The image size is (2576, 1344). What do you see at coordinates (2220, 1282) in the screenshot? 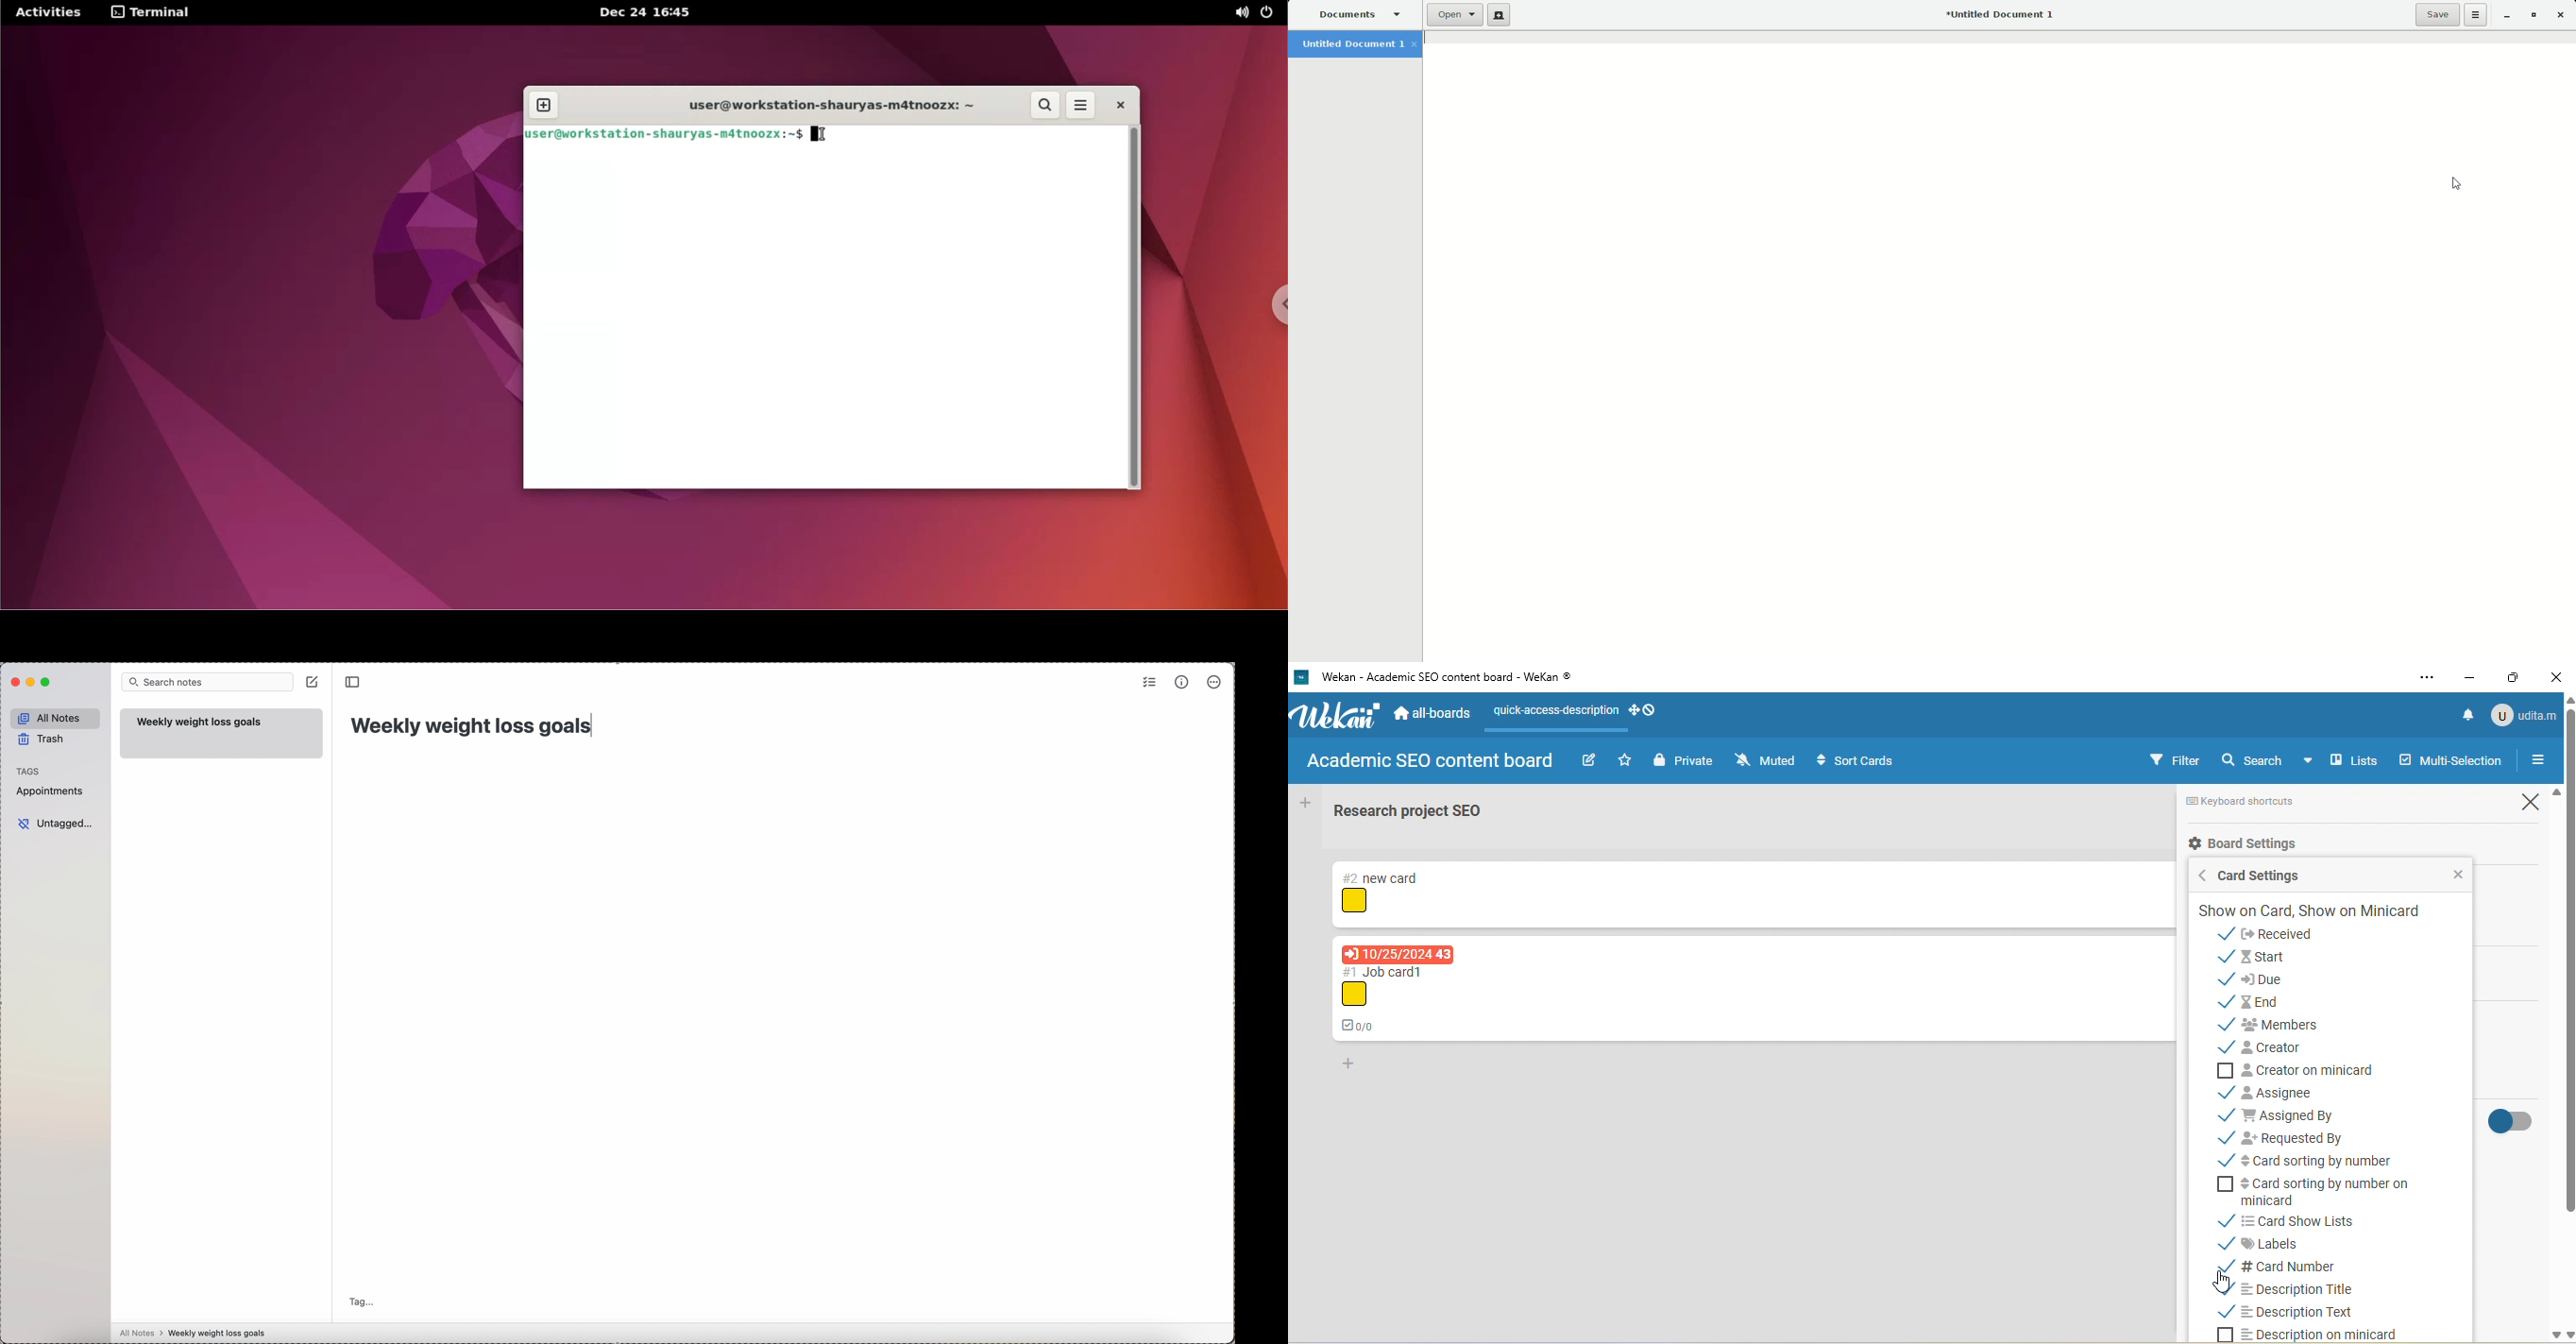
I see `cursor` at bounding box center [2220, 1282].